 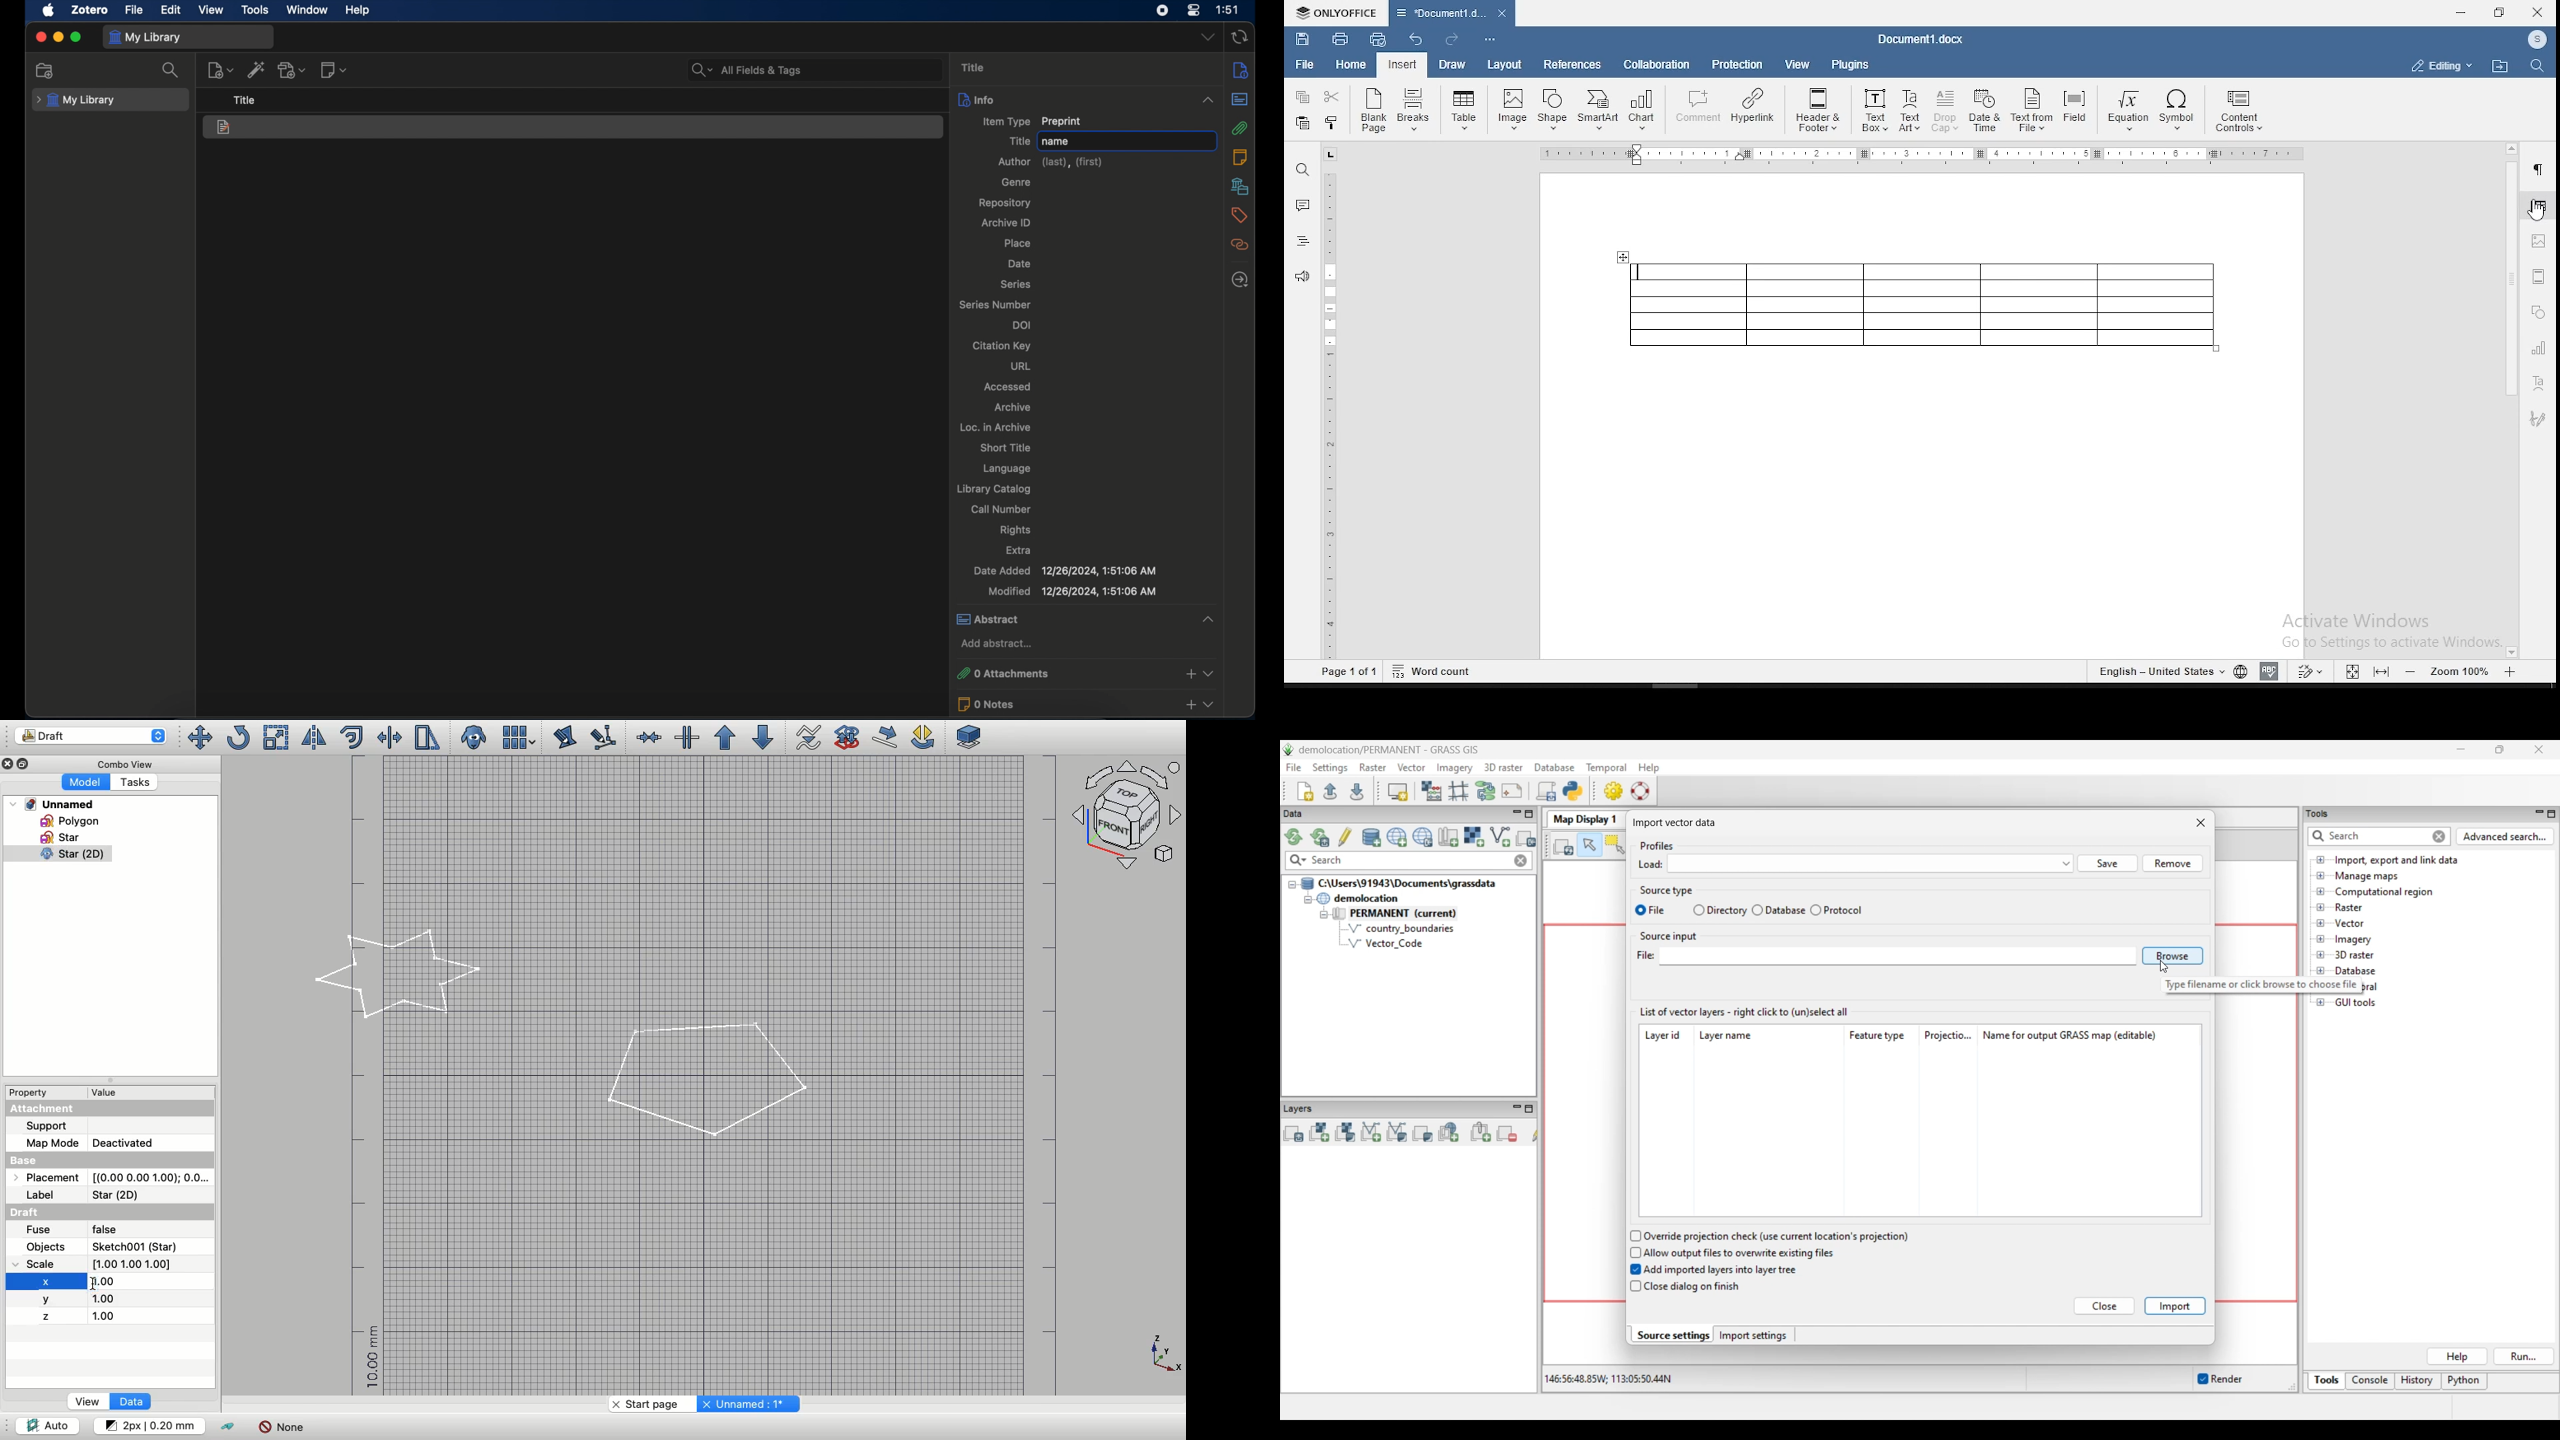 What do you see at coordinates (1237, 215) in the screenshot?
I see `tags` at bounding box center [1237, 215].